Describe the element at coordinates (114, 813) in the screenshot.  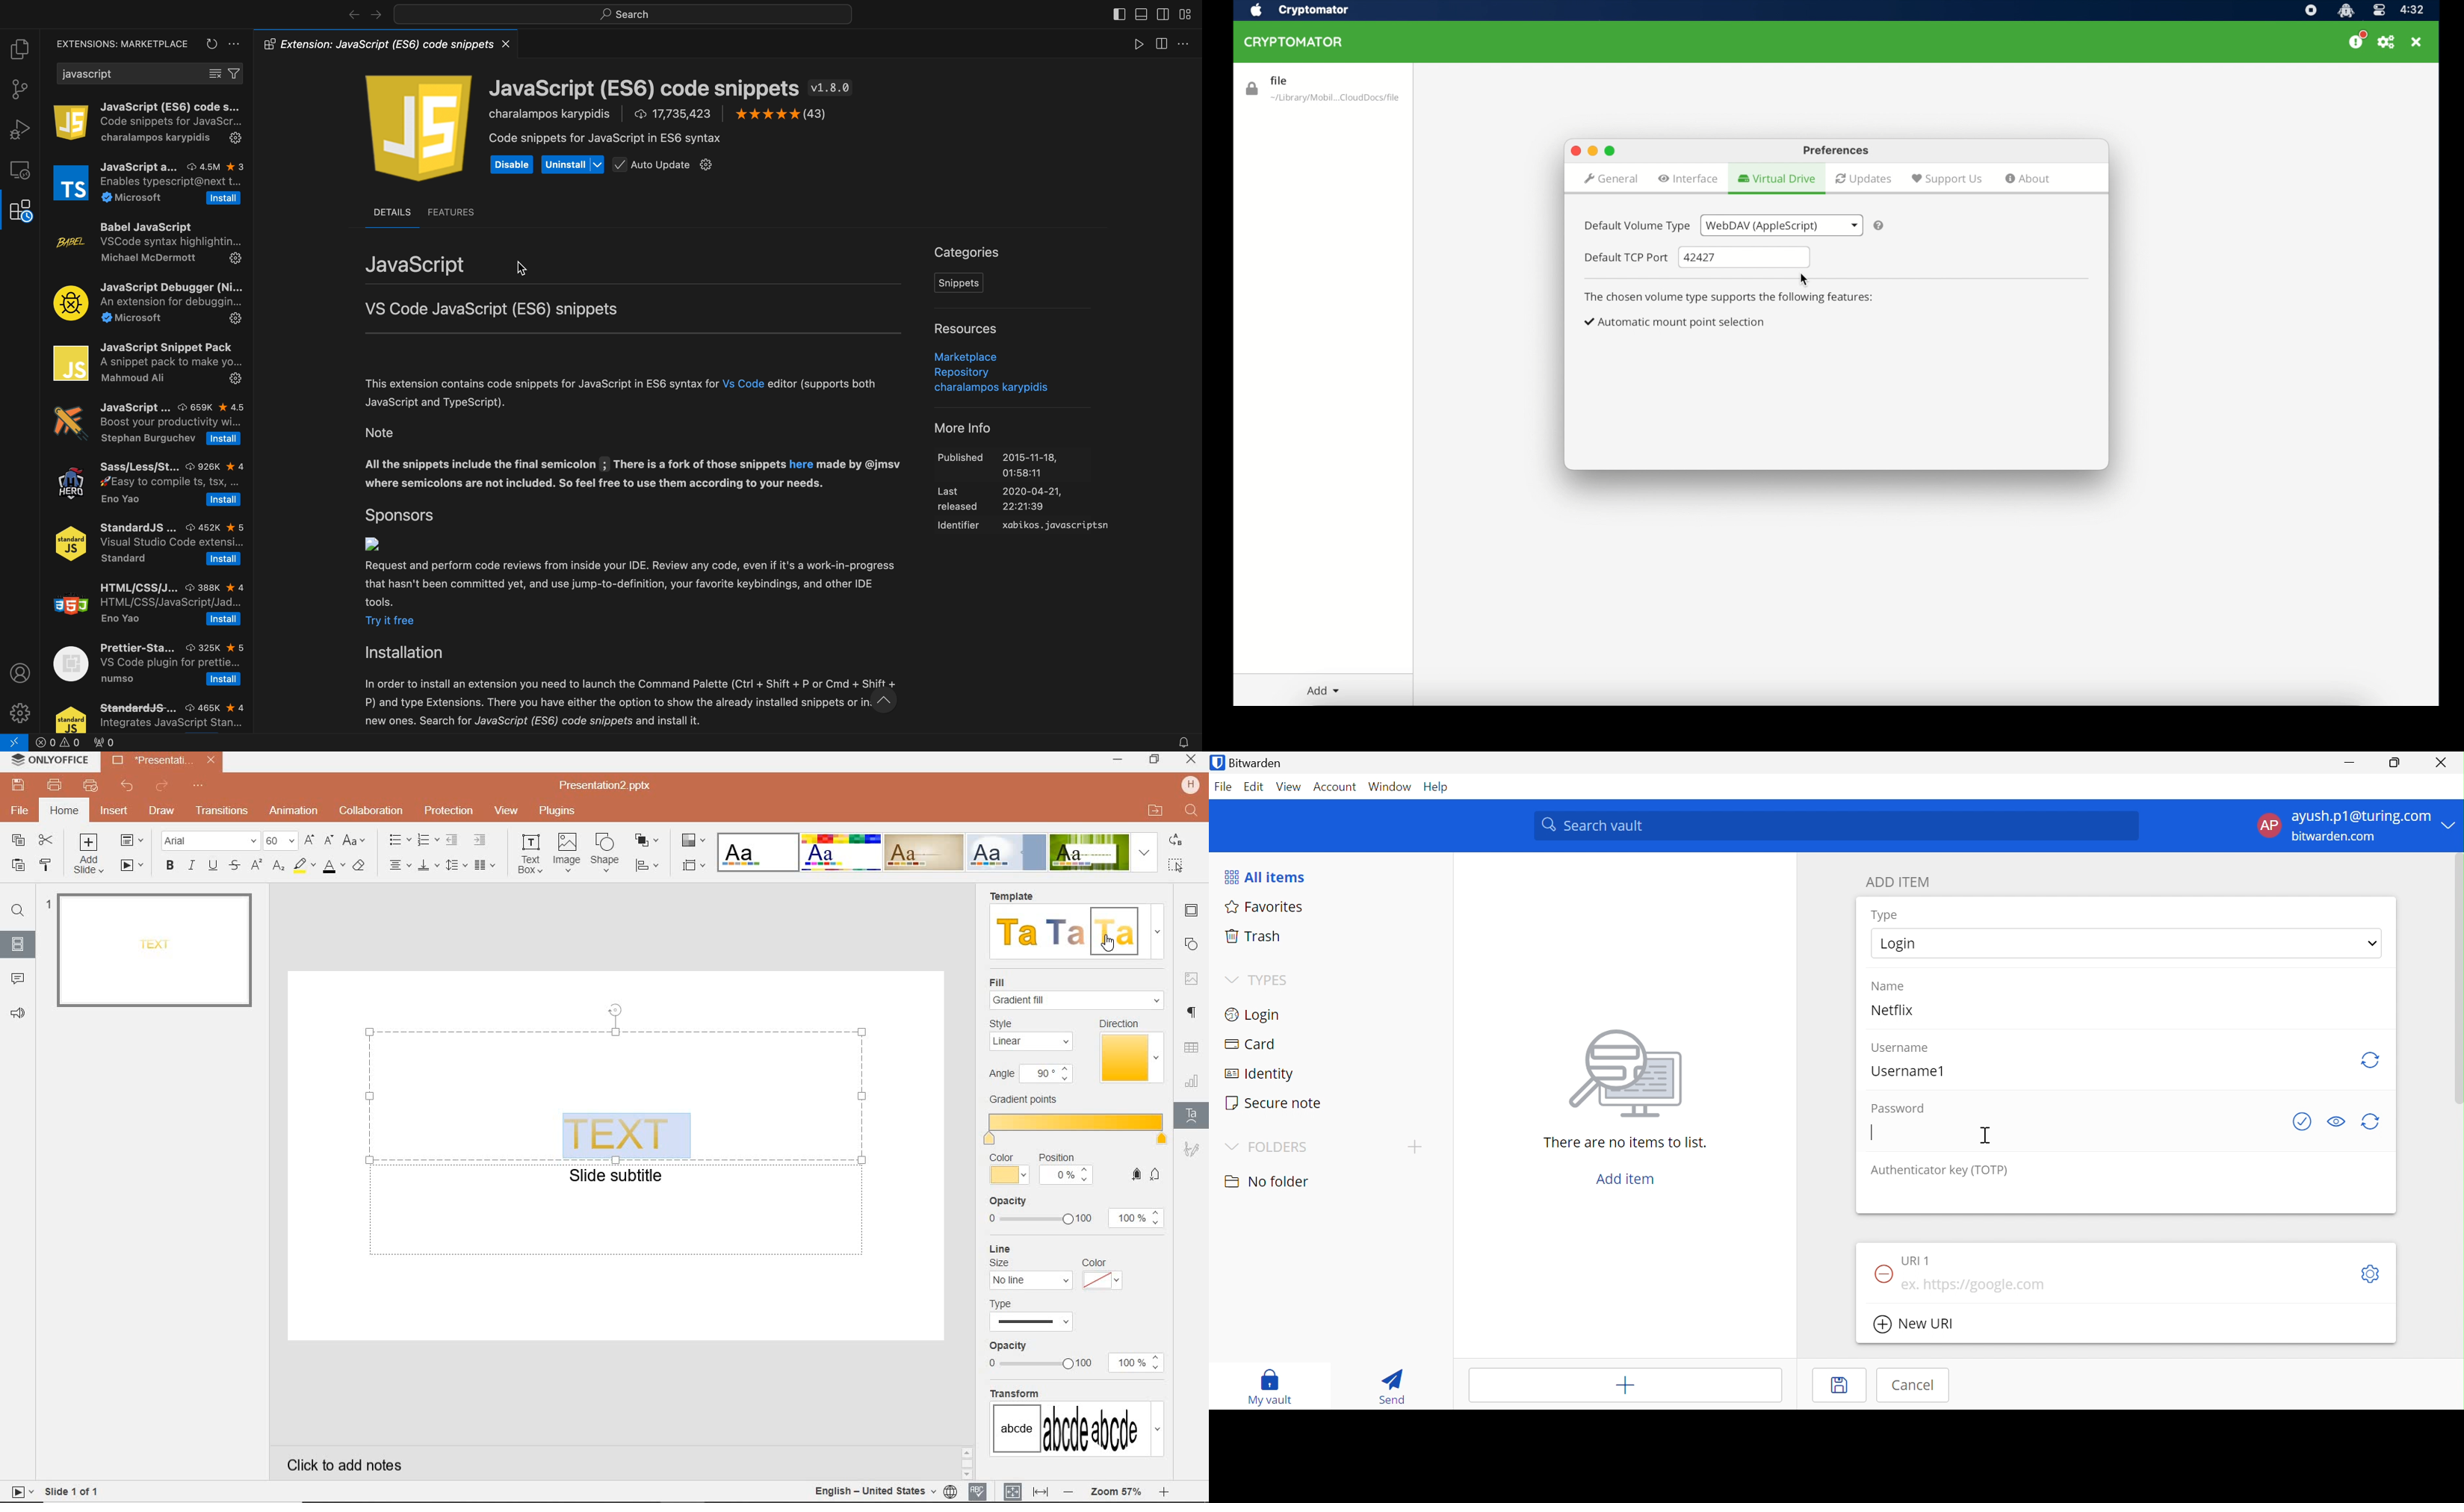
I see `INSERT` at that location.